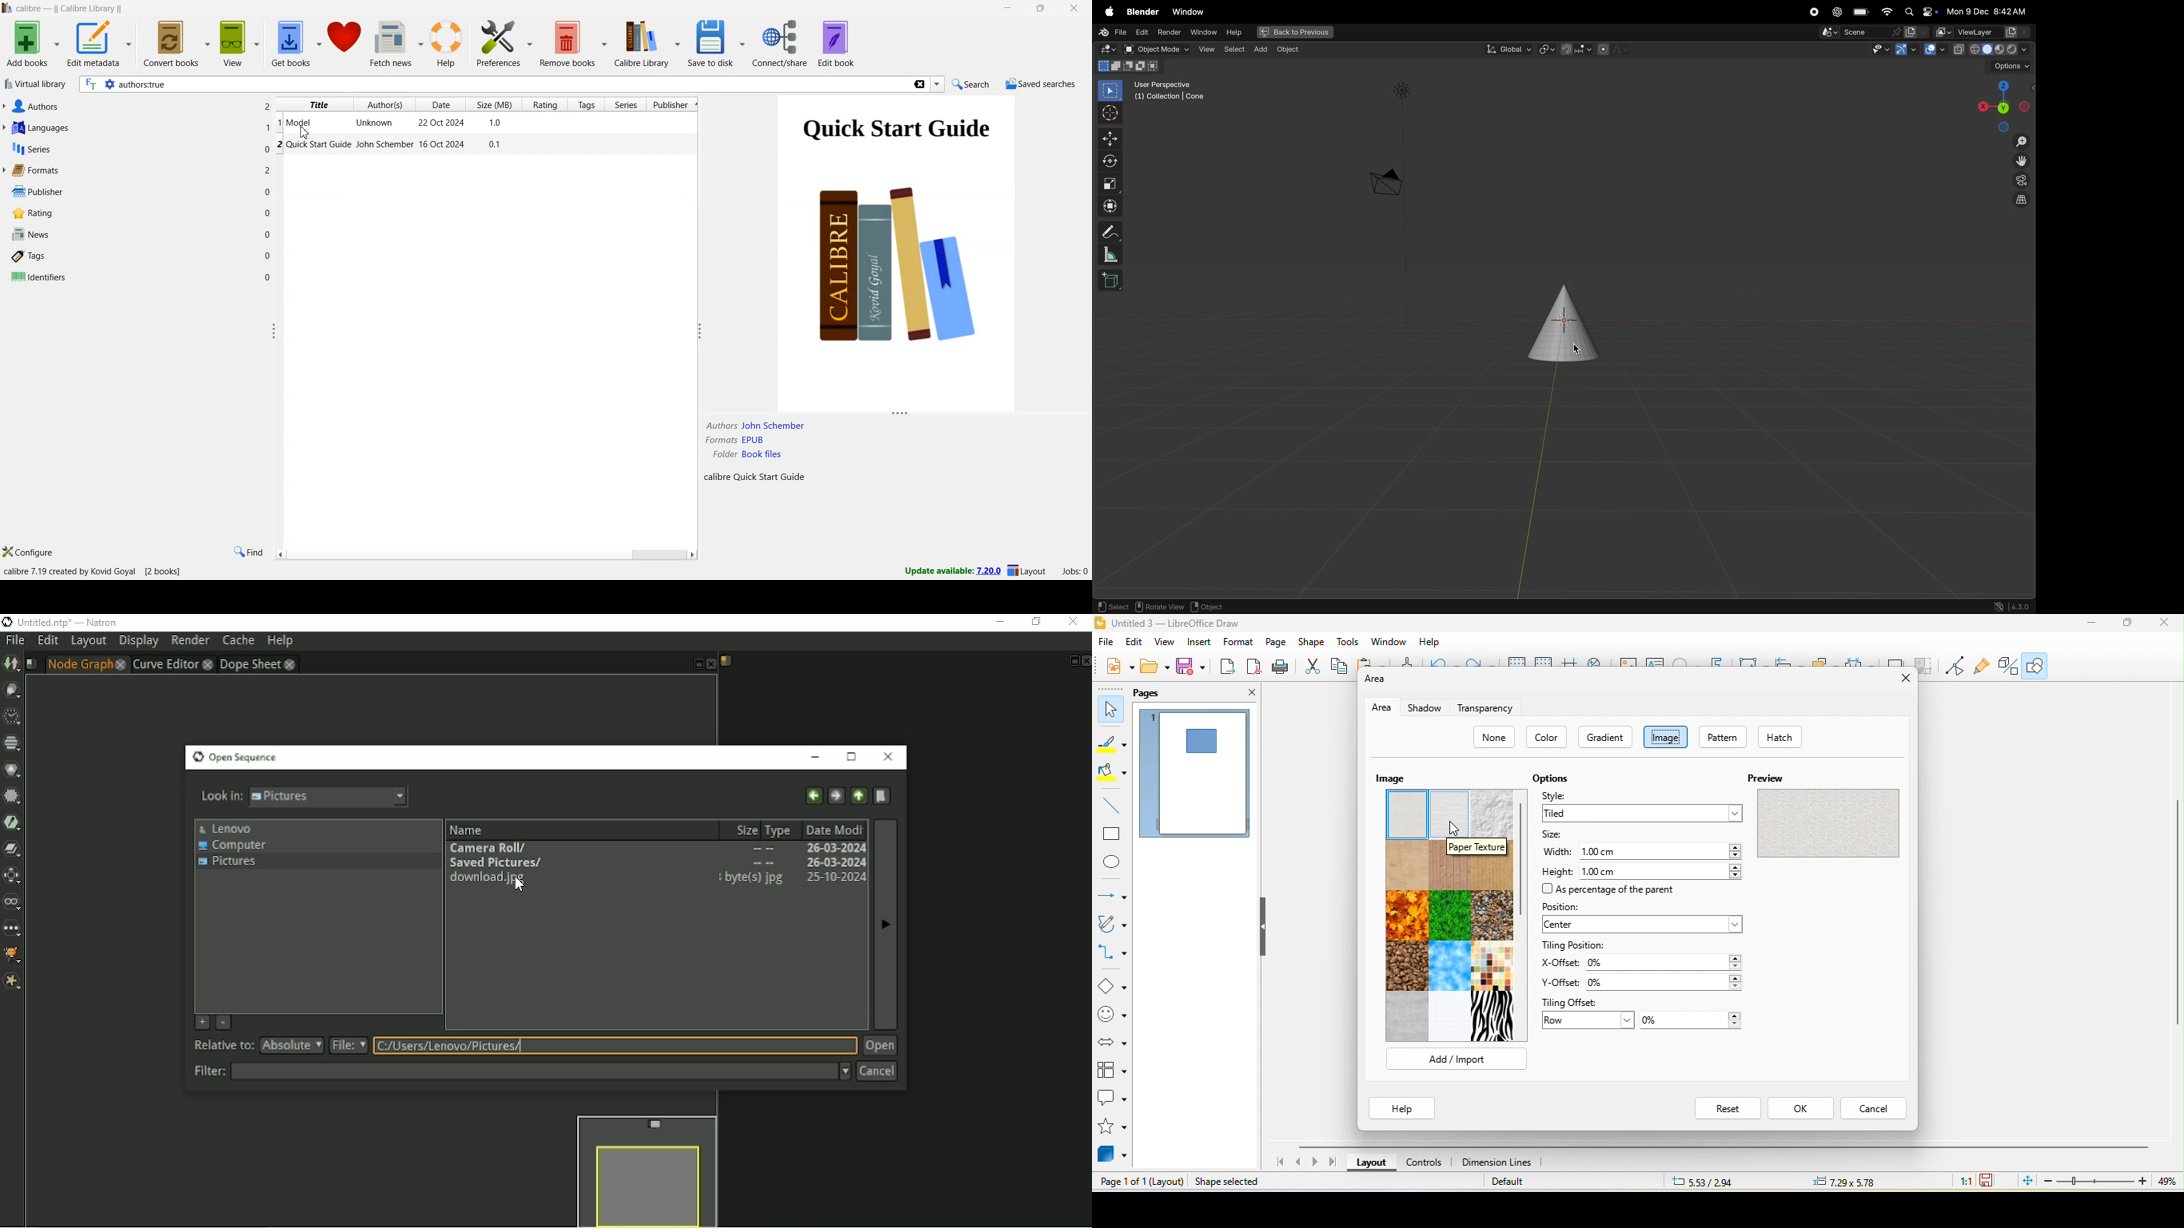  What do you see at coordinates (1451, 916) in the screenshot?
I see `texture 8` at bounding box center [1451, 916].